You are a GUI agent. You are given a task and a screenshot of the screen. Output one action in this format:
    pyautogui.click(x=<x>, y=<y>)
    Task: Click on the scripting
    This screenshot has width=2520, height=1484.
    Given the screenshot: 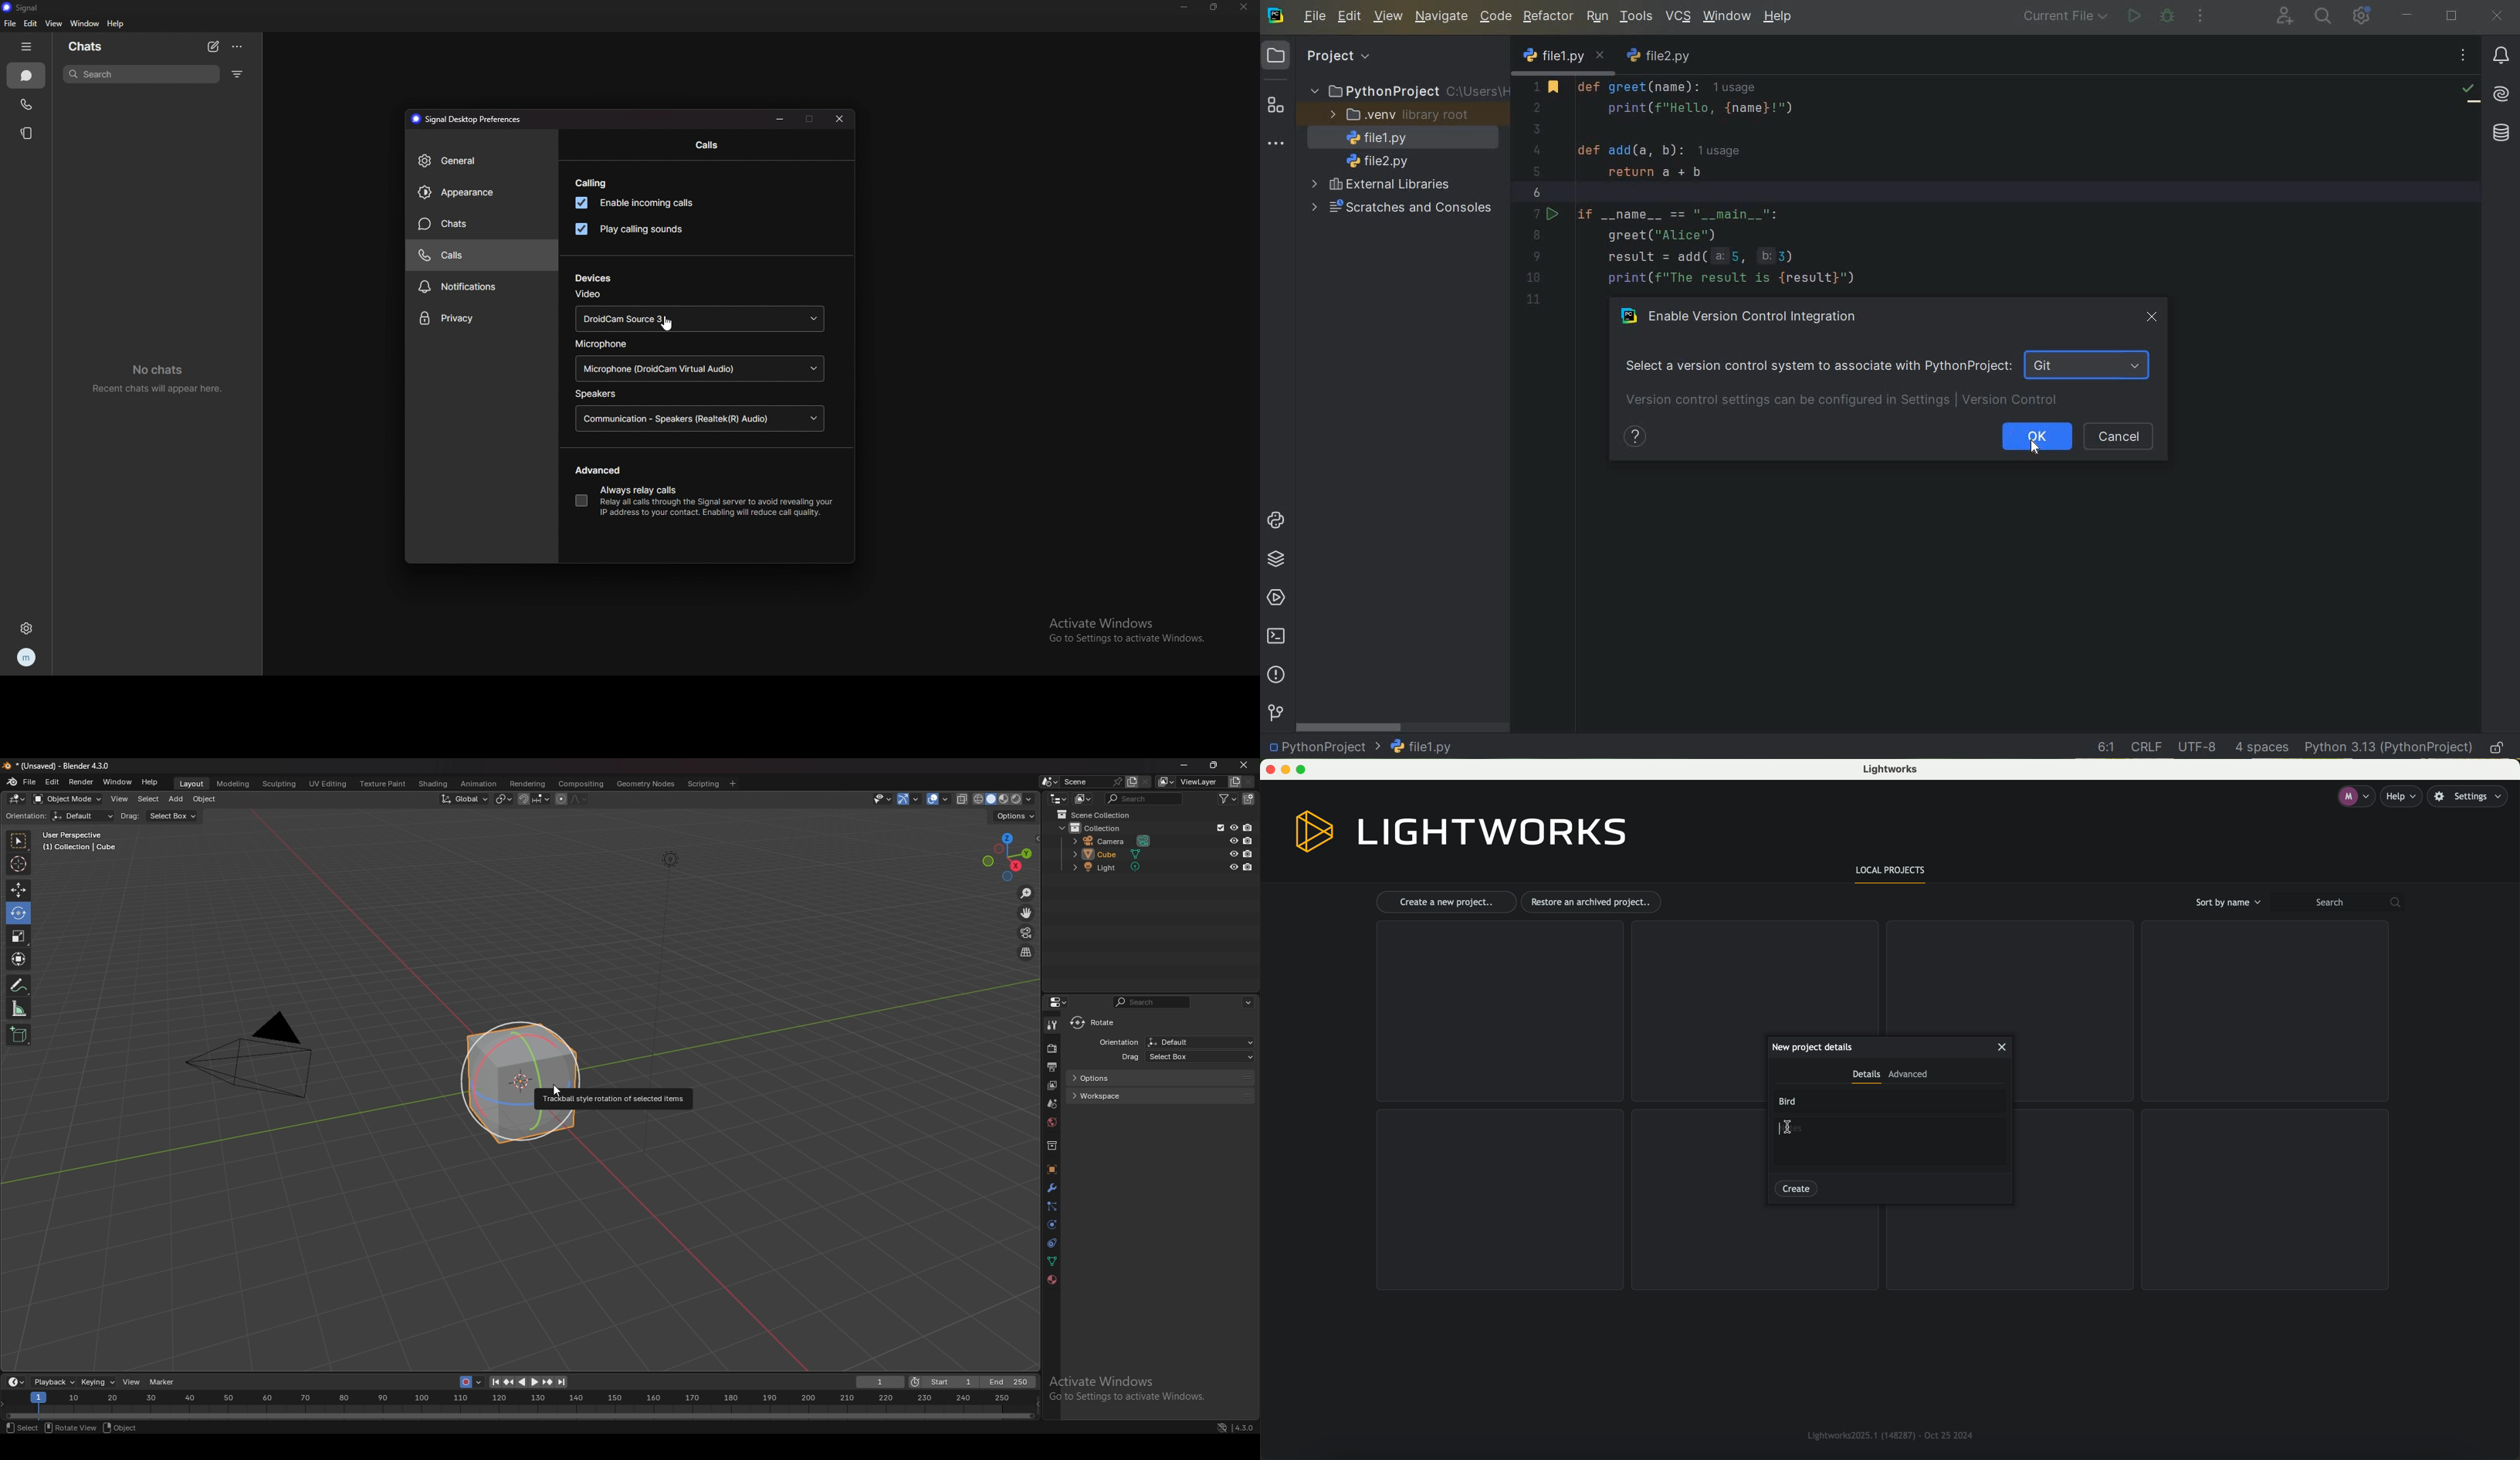 What is the action you would take?
    pyautogui.click(x=704, y=783)
    